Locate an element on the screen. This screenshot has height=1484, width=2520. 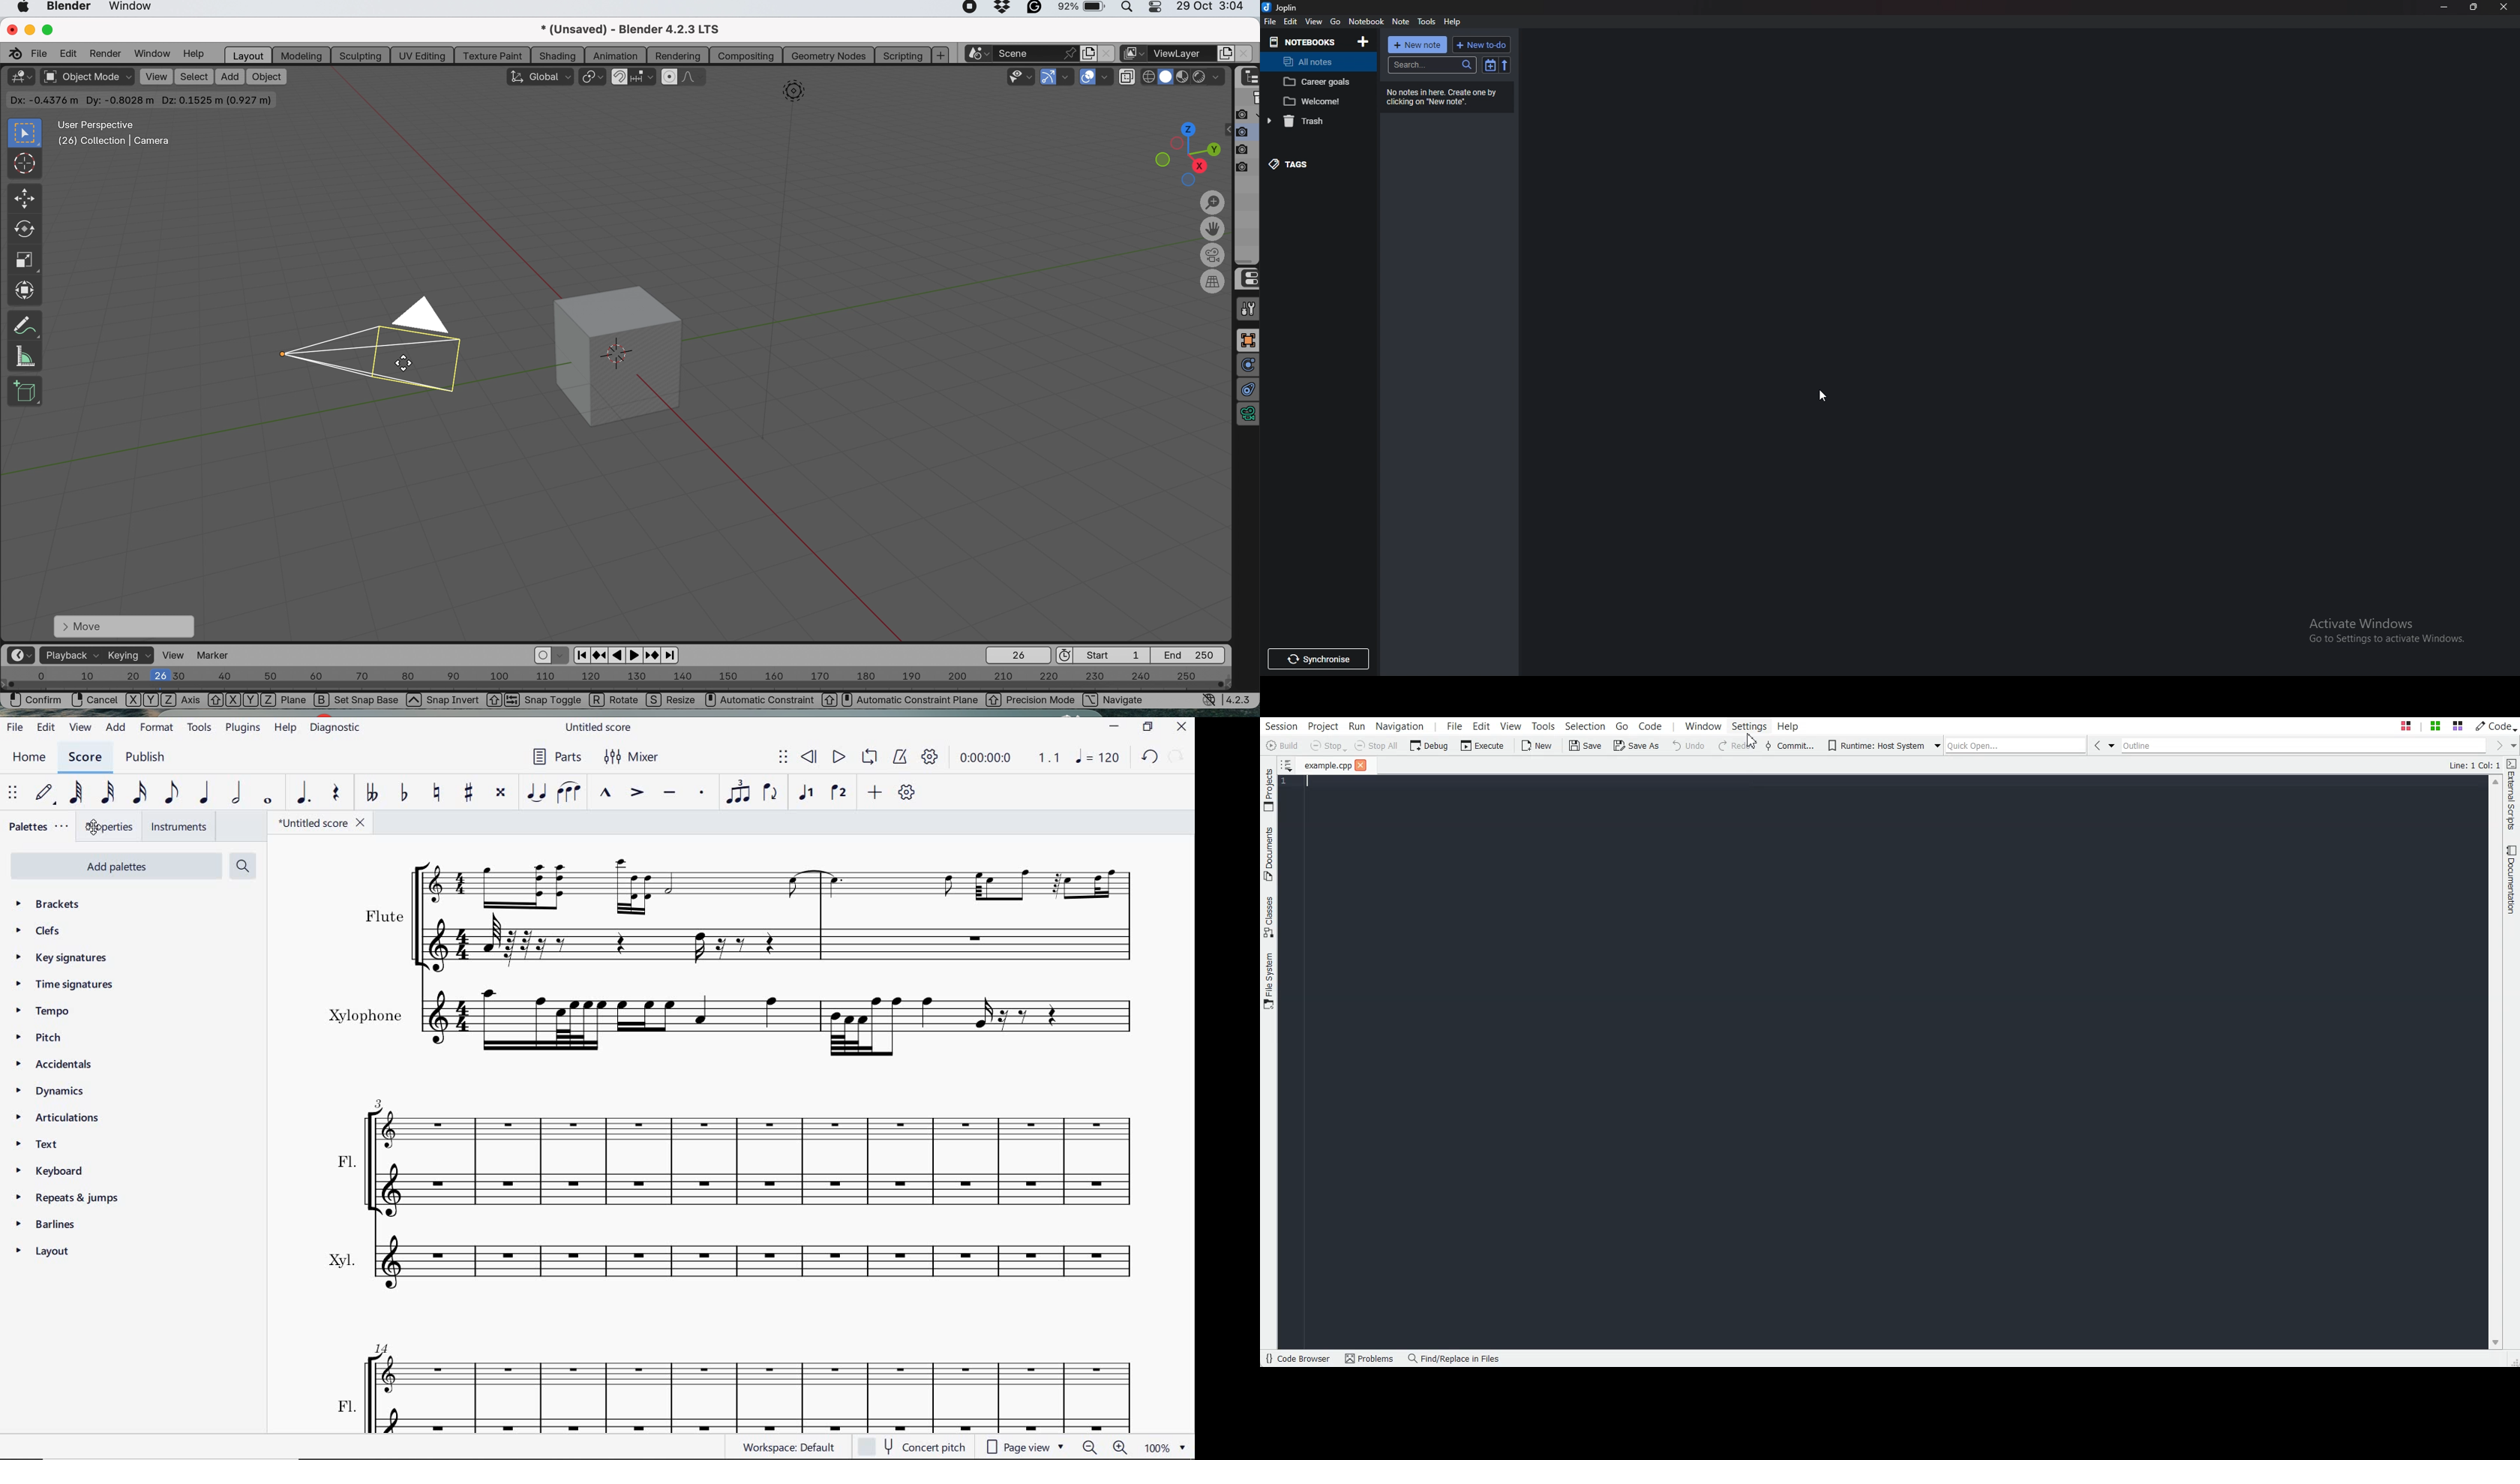
control center is located at coordinates (1247, 279).